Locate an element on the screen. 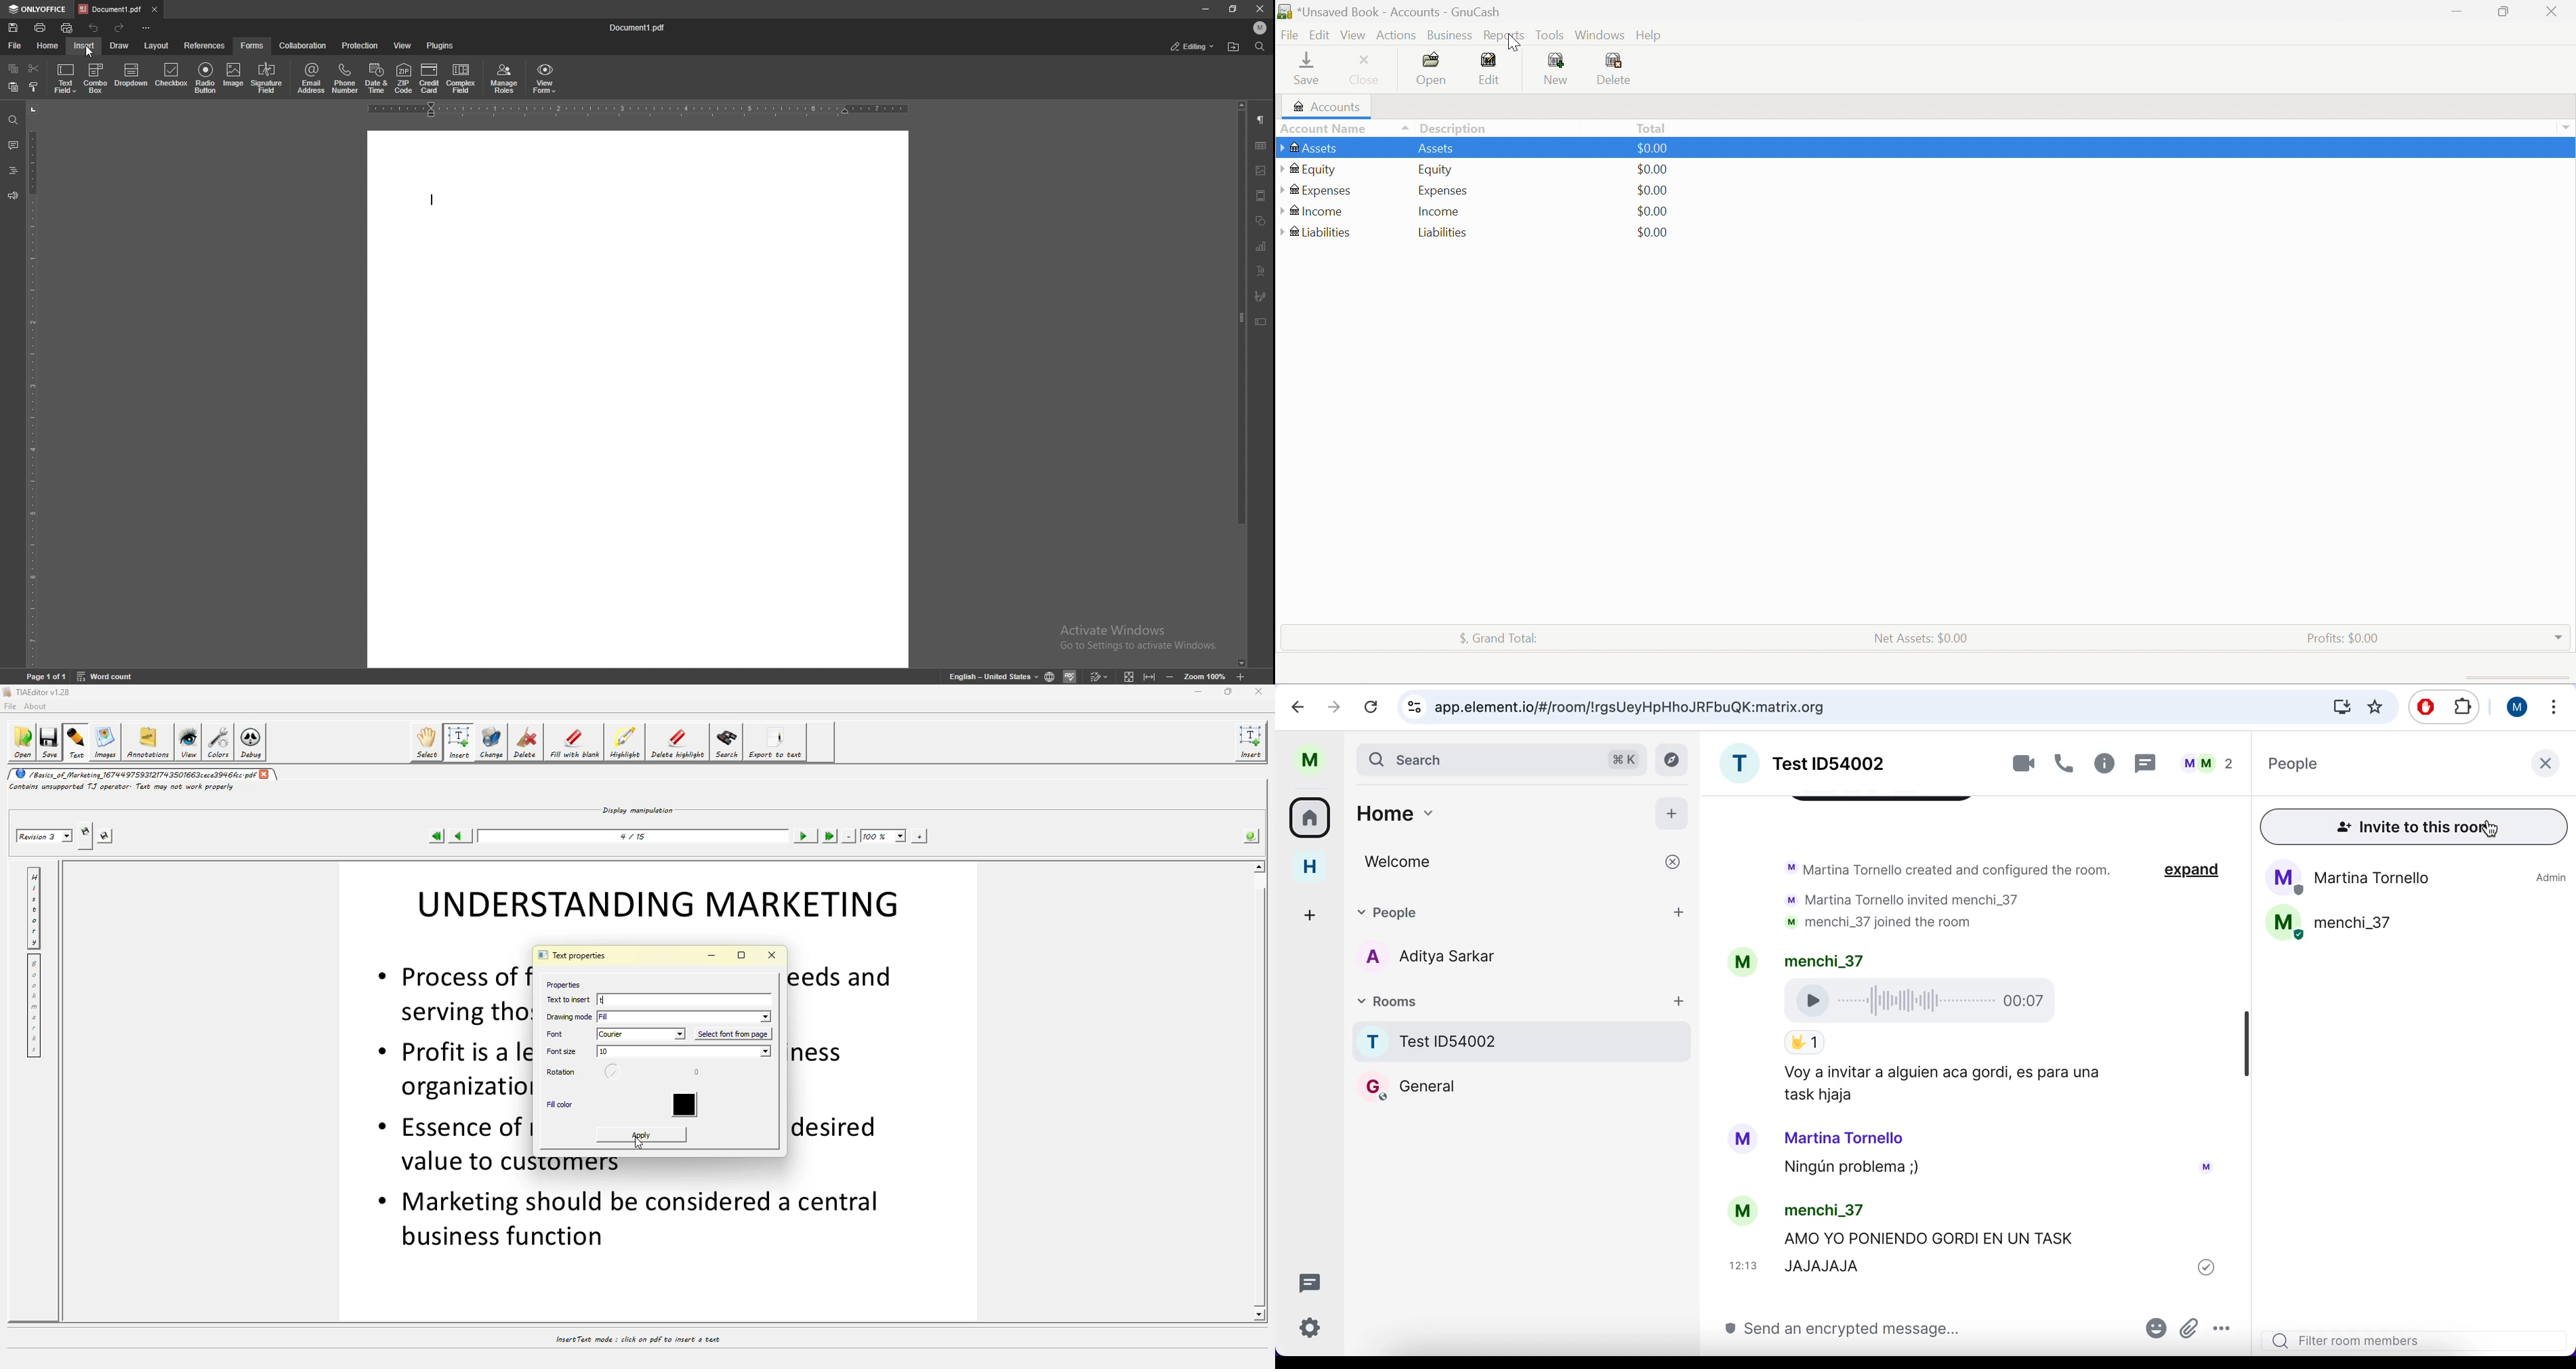 Image resolution: width=2576 pixels, height=1372 pixels. status is located at coordinates (1194, 46).